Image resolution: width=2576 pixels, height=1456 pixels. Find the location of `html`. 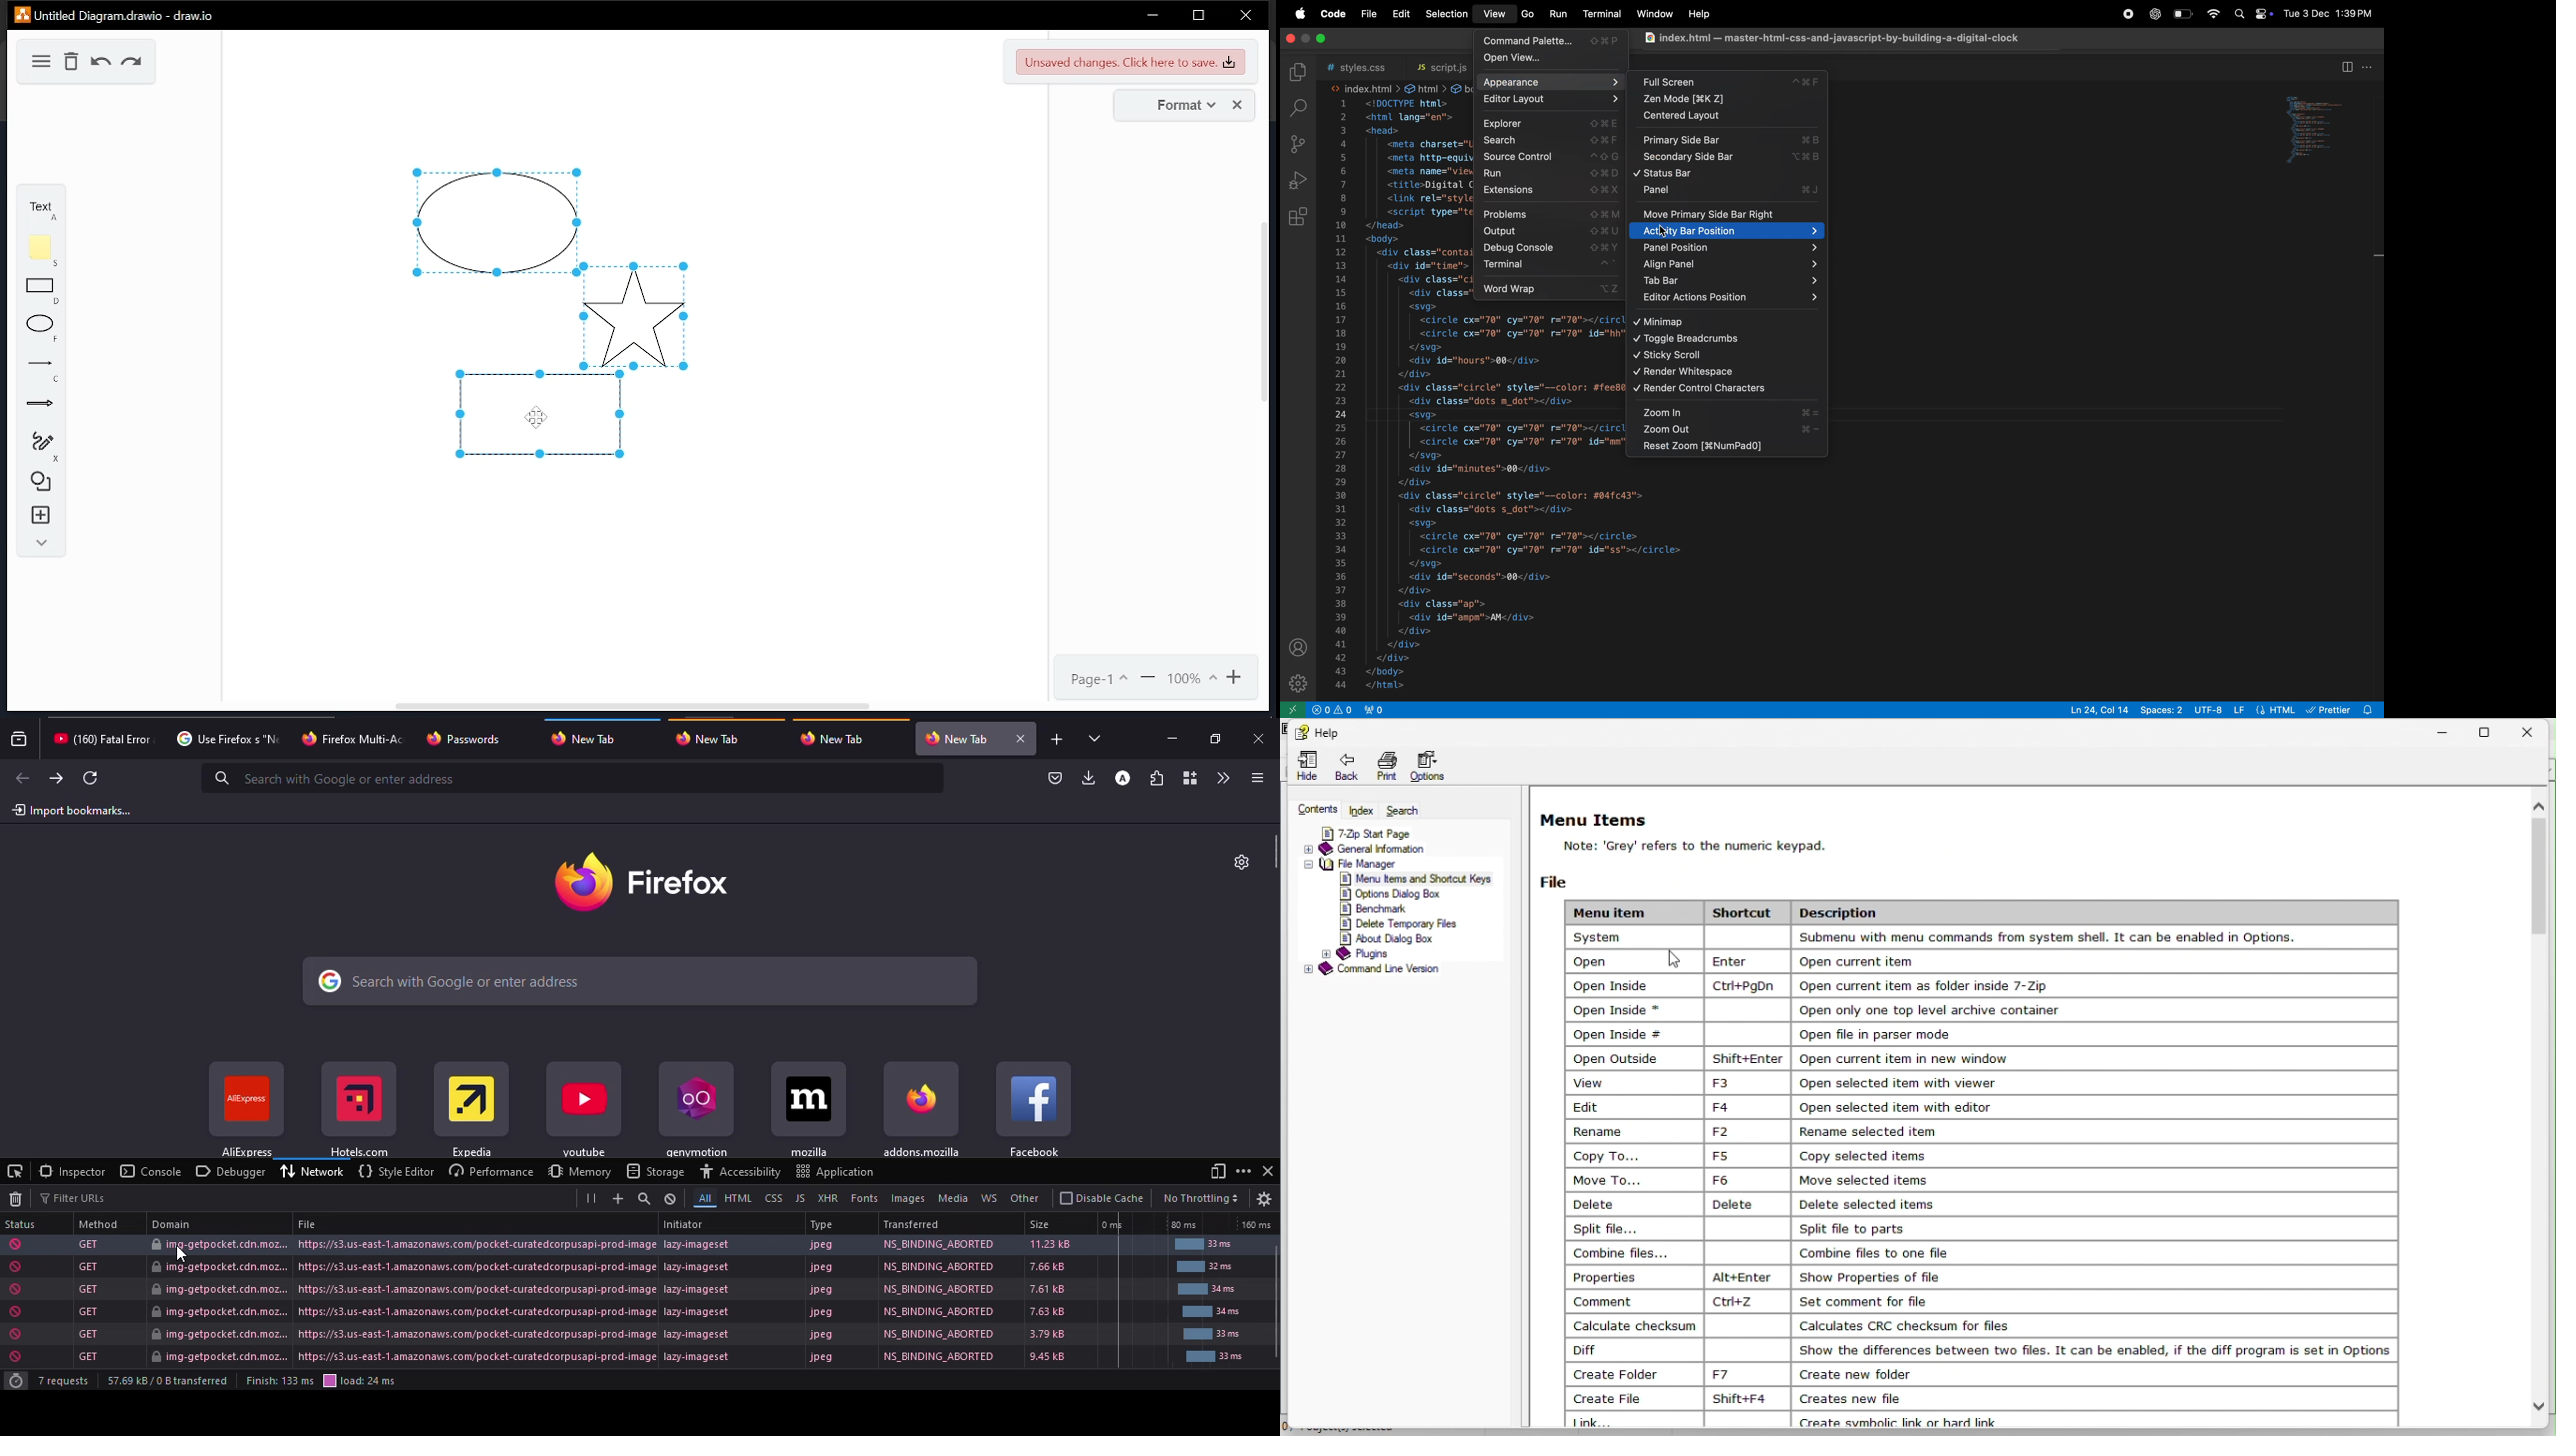

html is located at coordinates (736, 1198).